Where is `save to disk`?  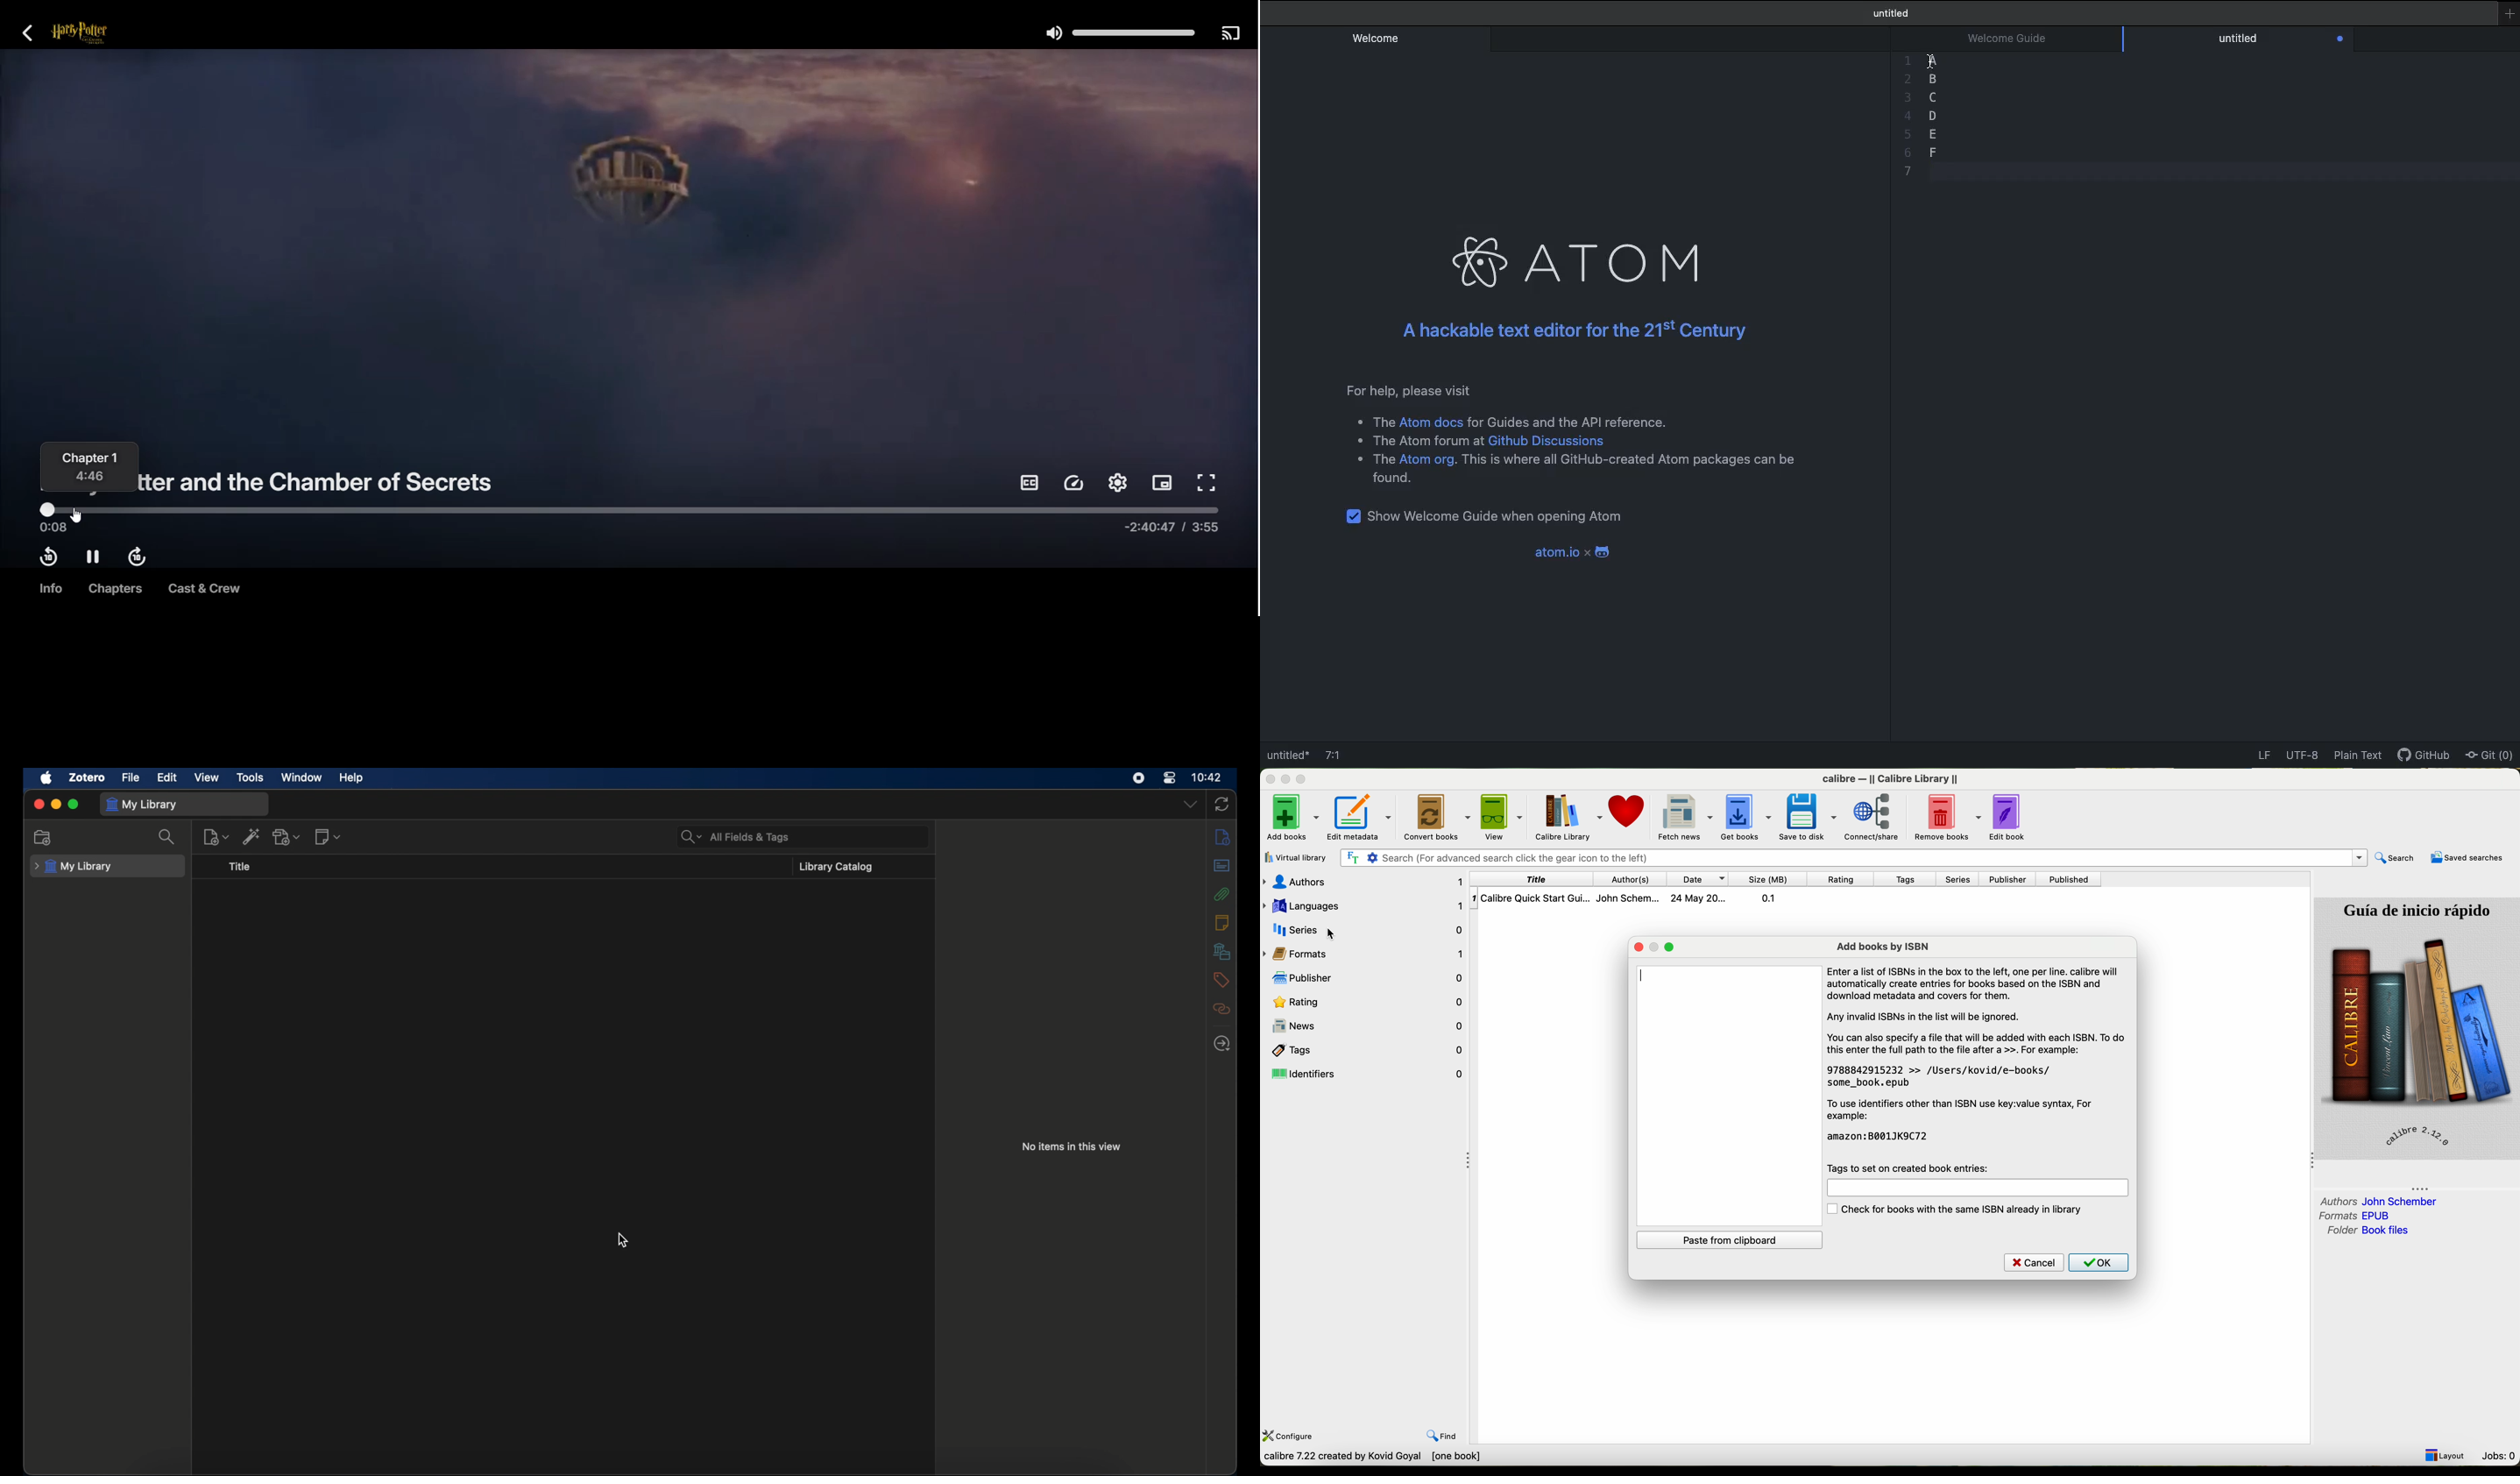 save to disk is located at coordinates (1810, 816).